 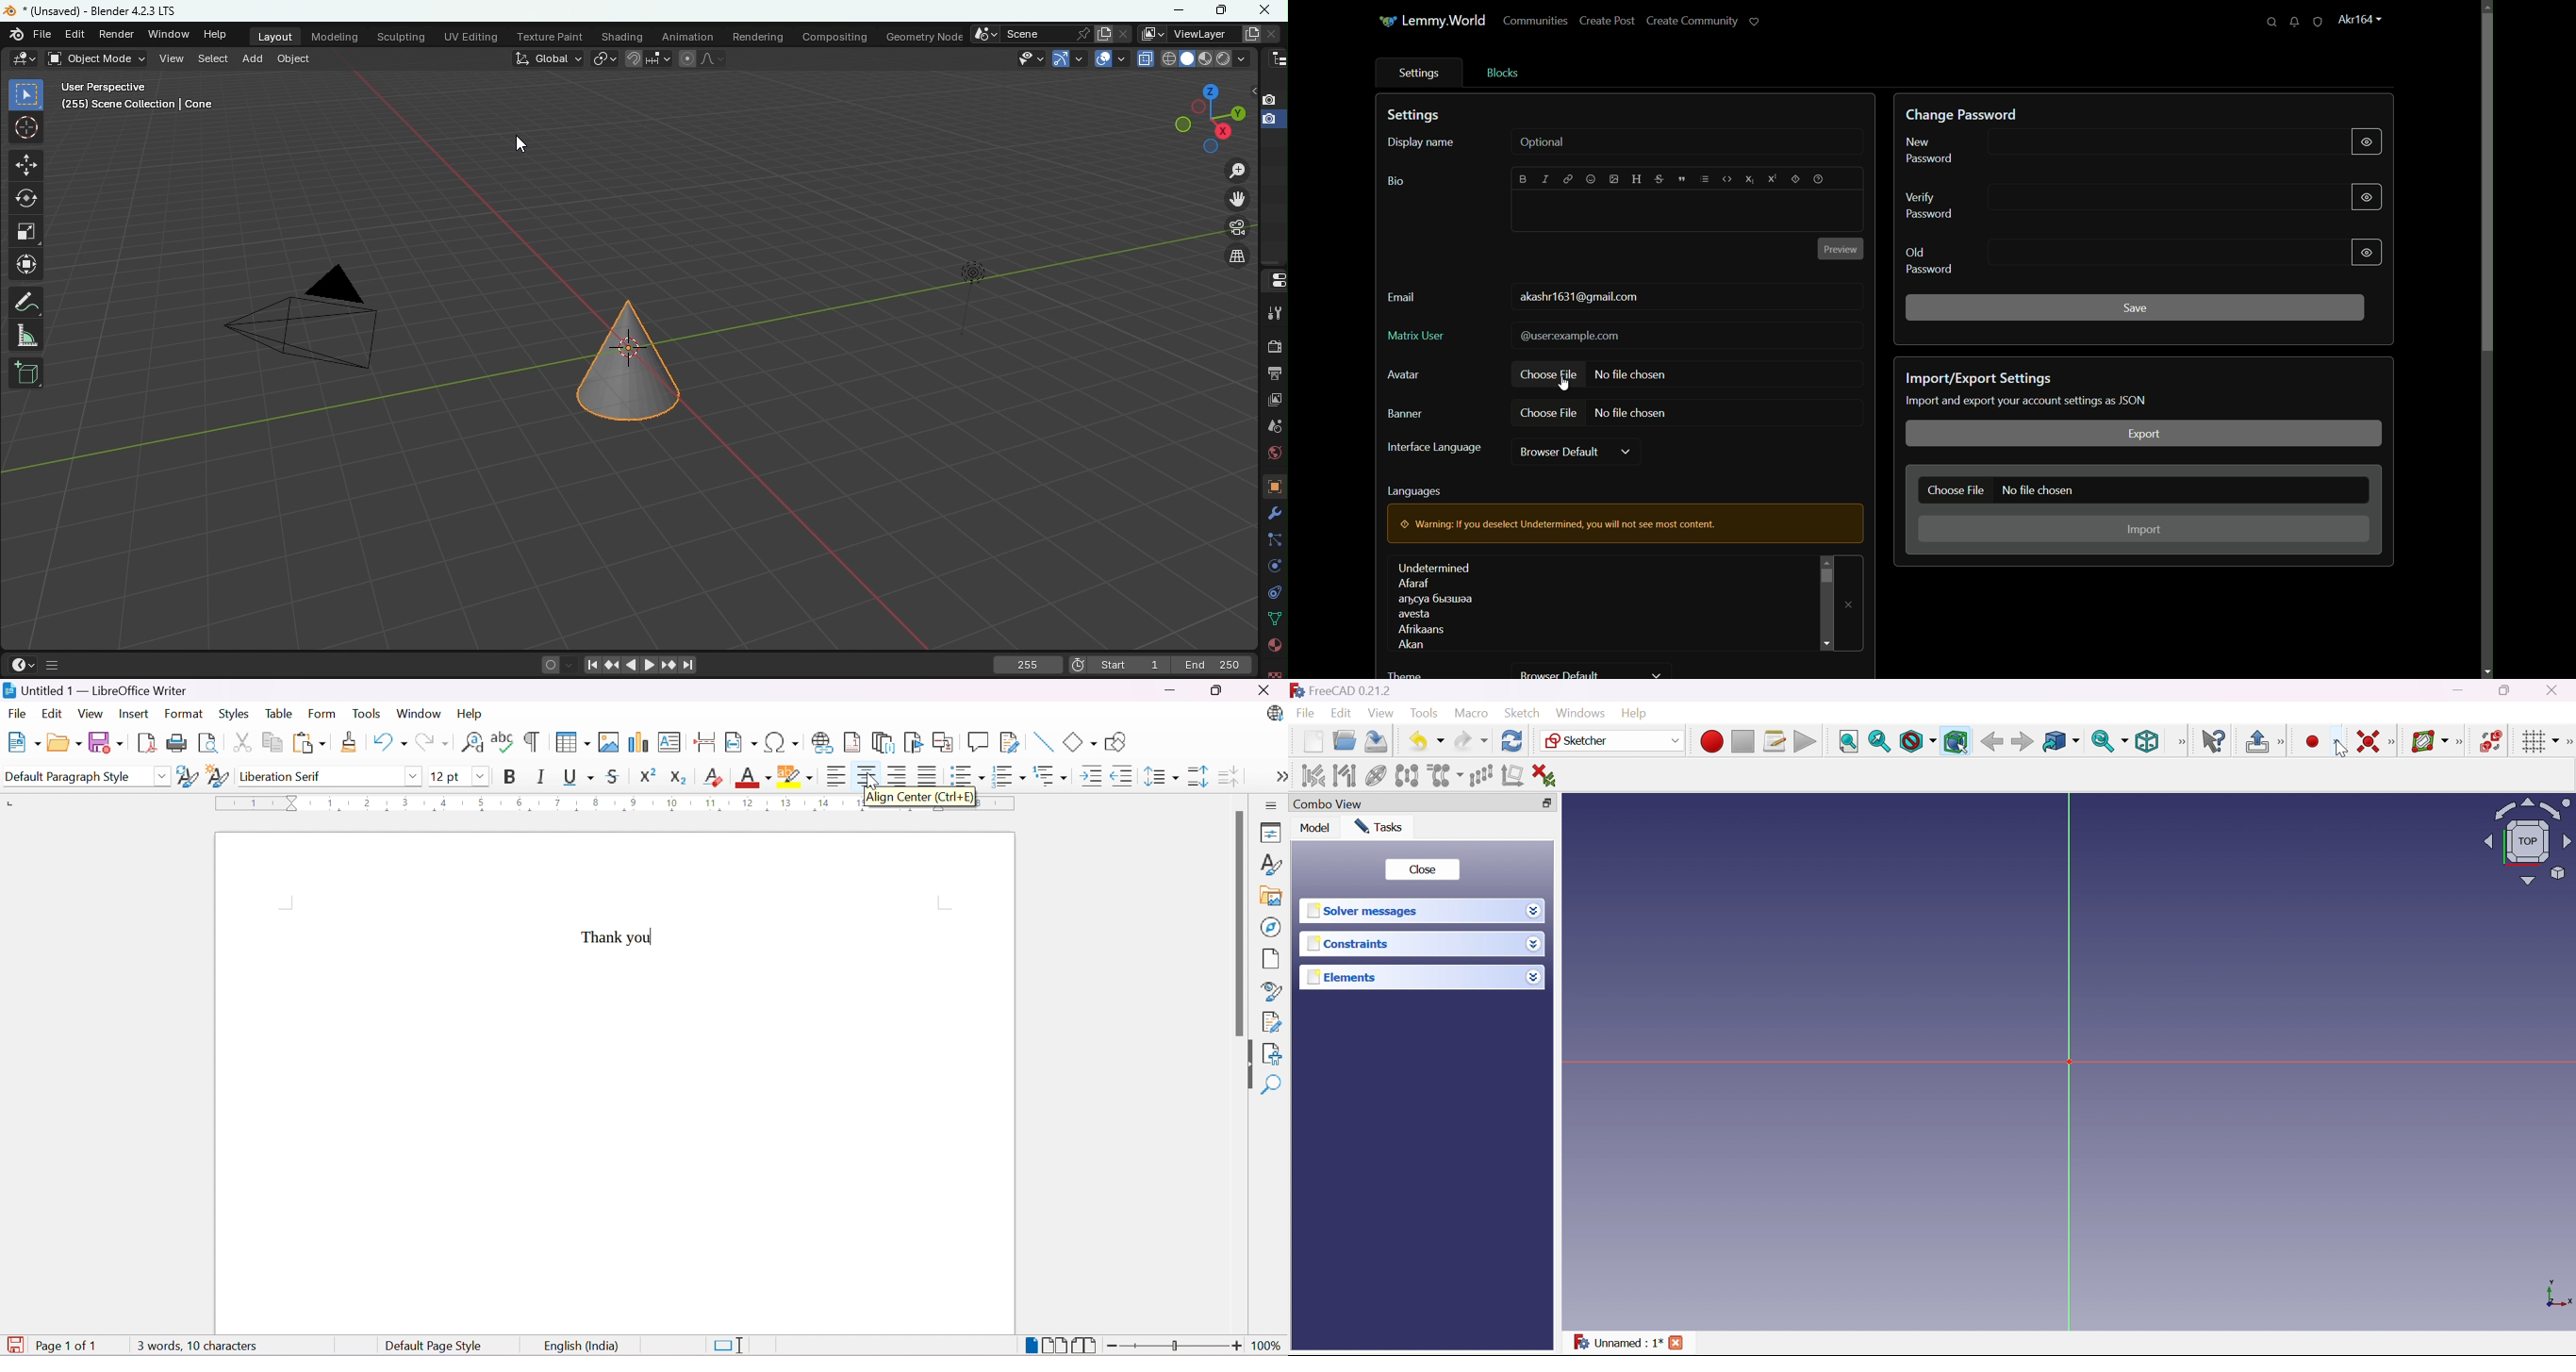 I want to click on Selectability and visibility, so click(x=1029, y=58).